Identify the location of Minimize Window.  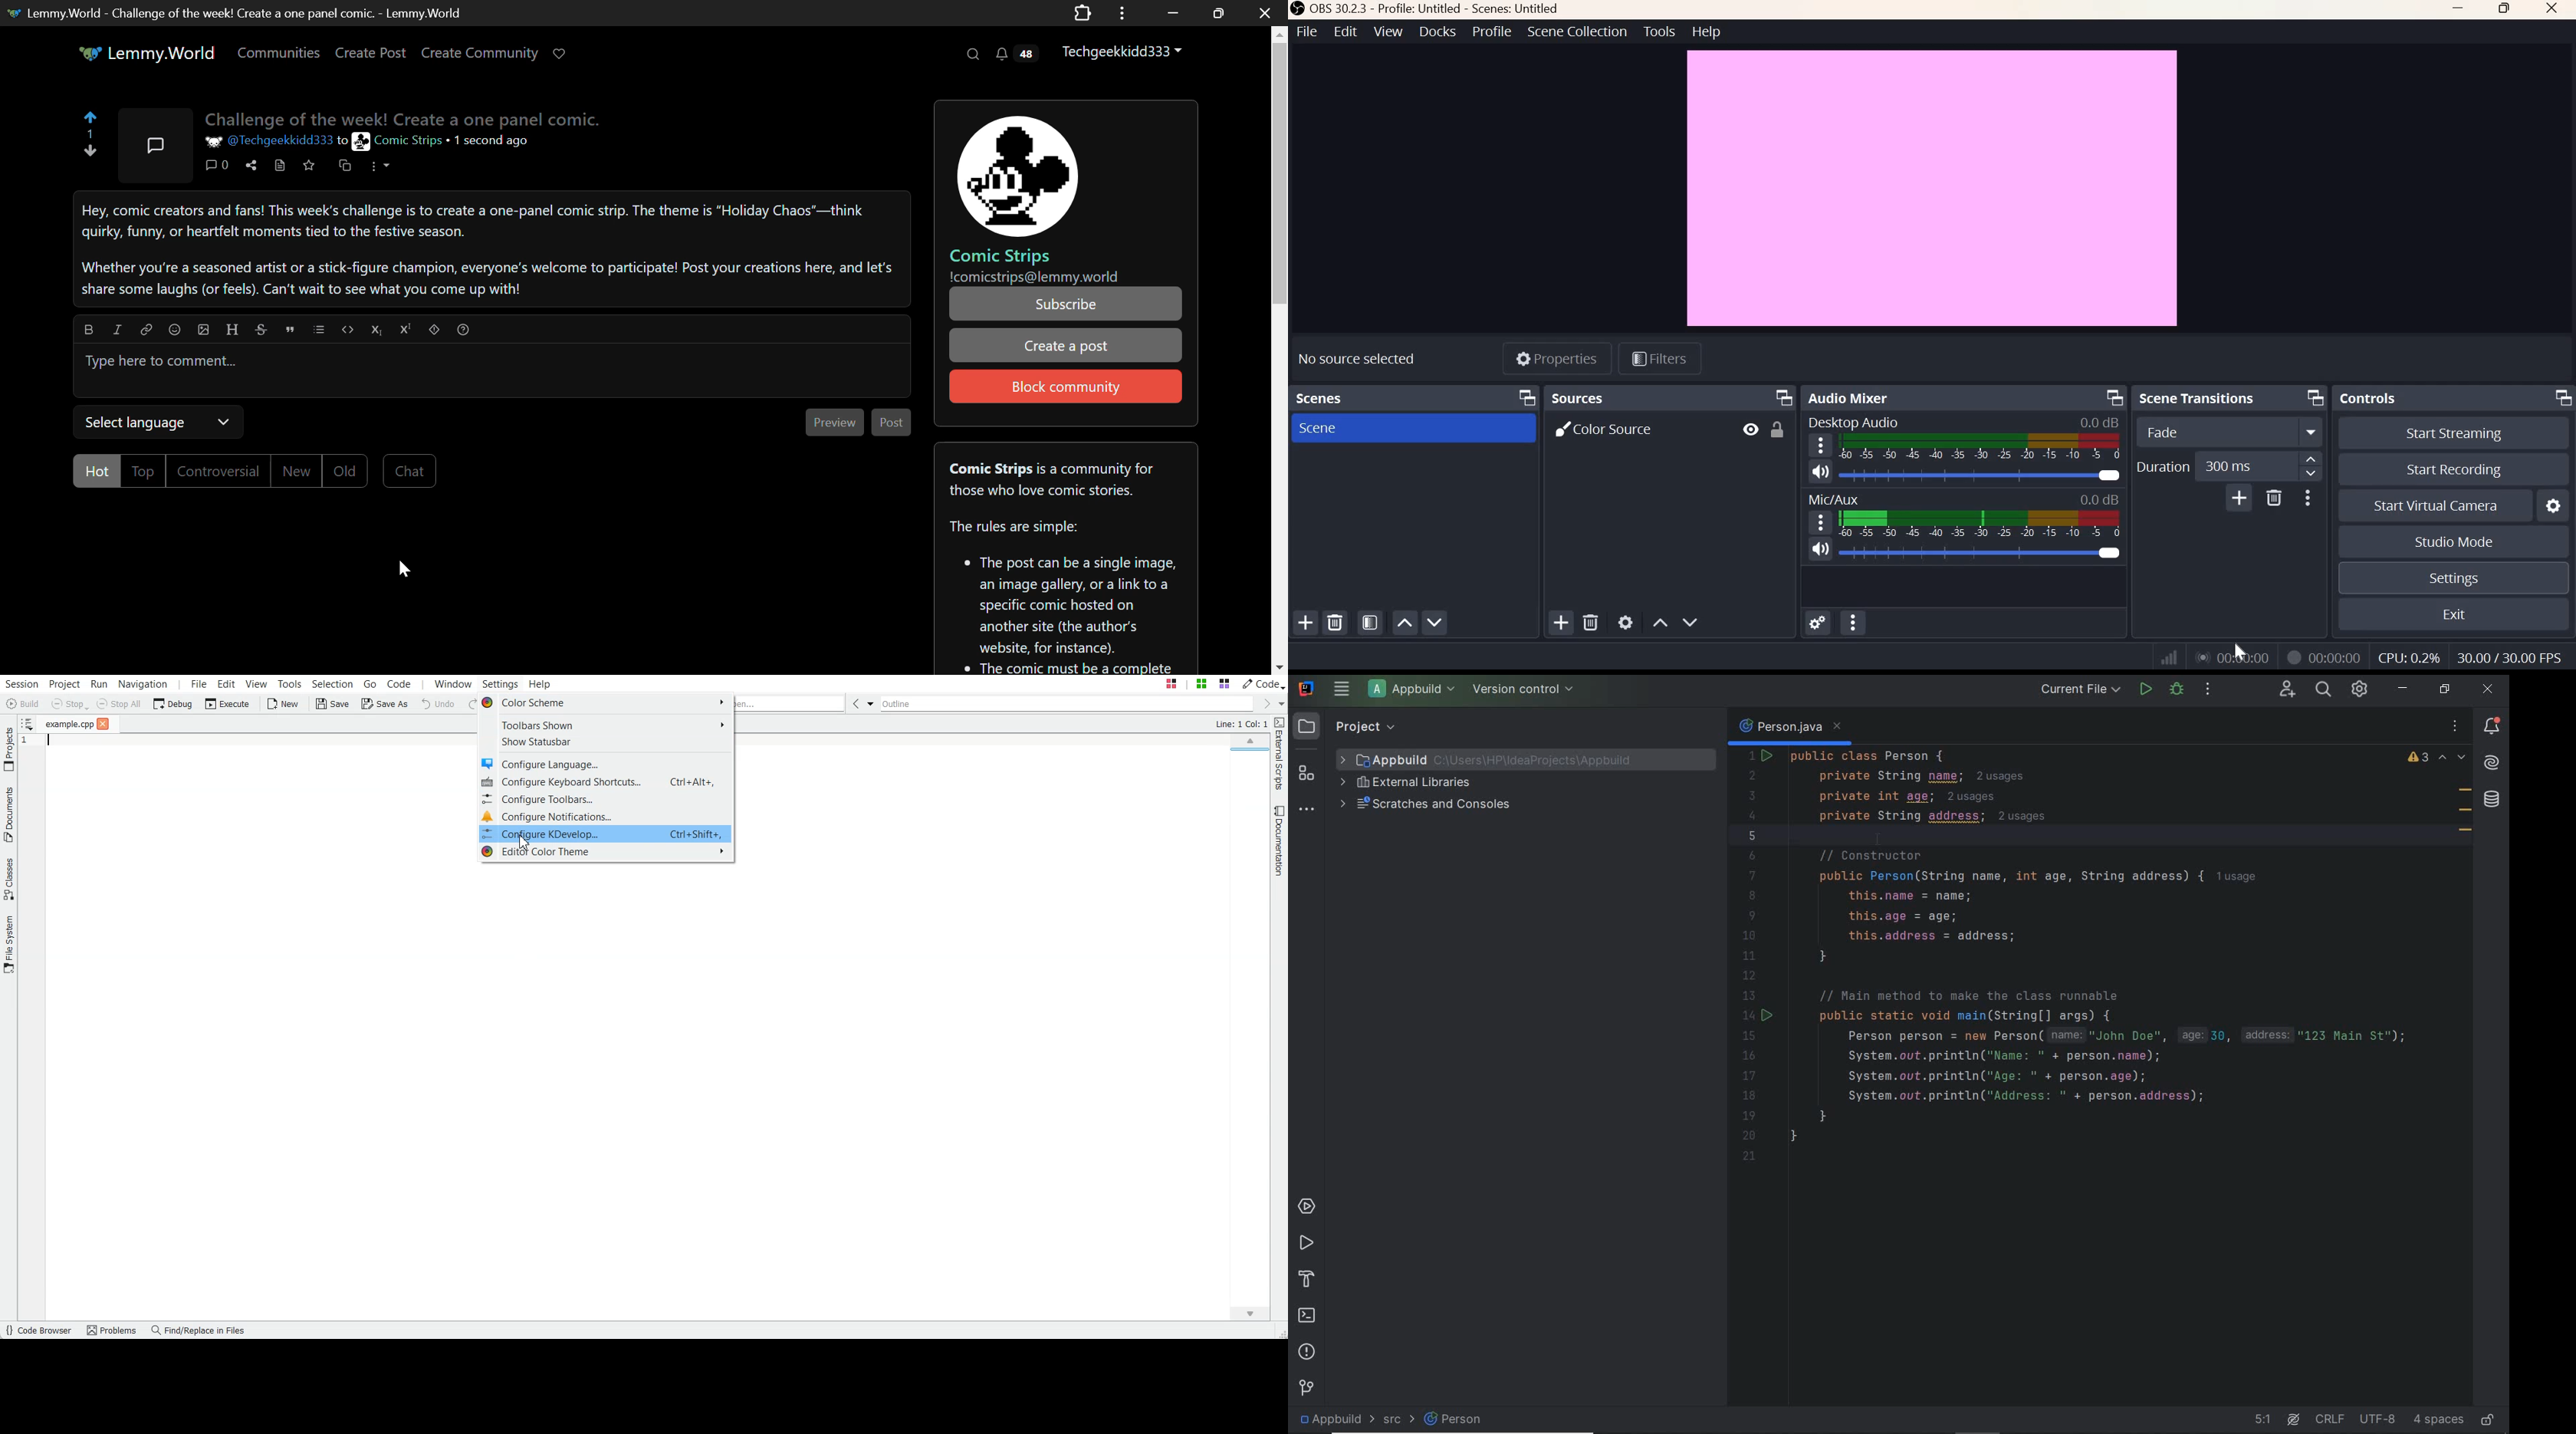
(1220, 13).